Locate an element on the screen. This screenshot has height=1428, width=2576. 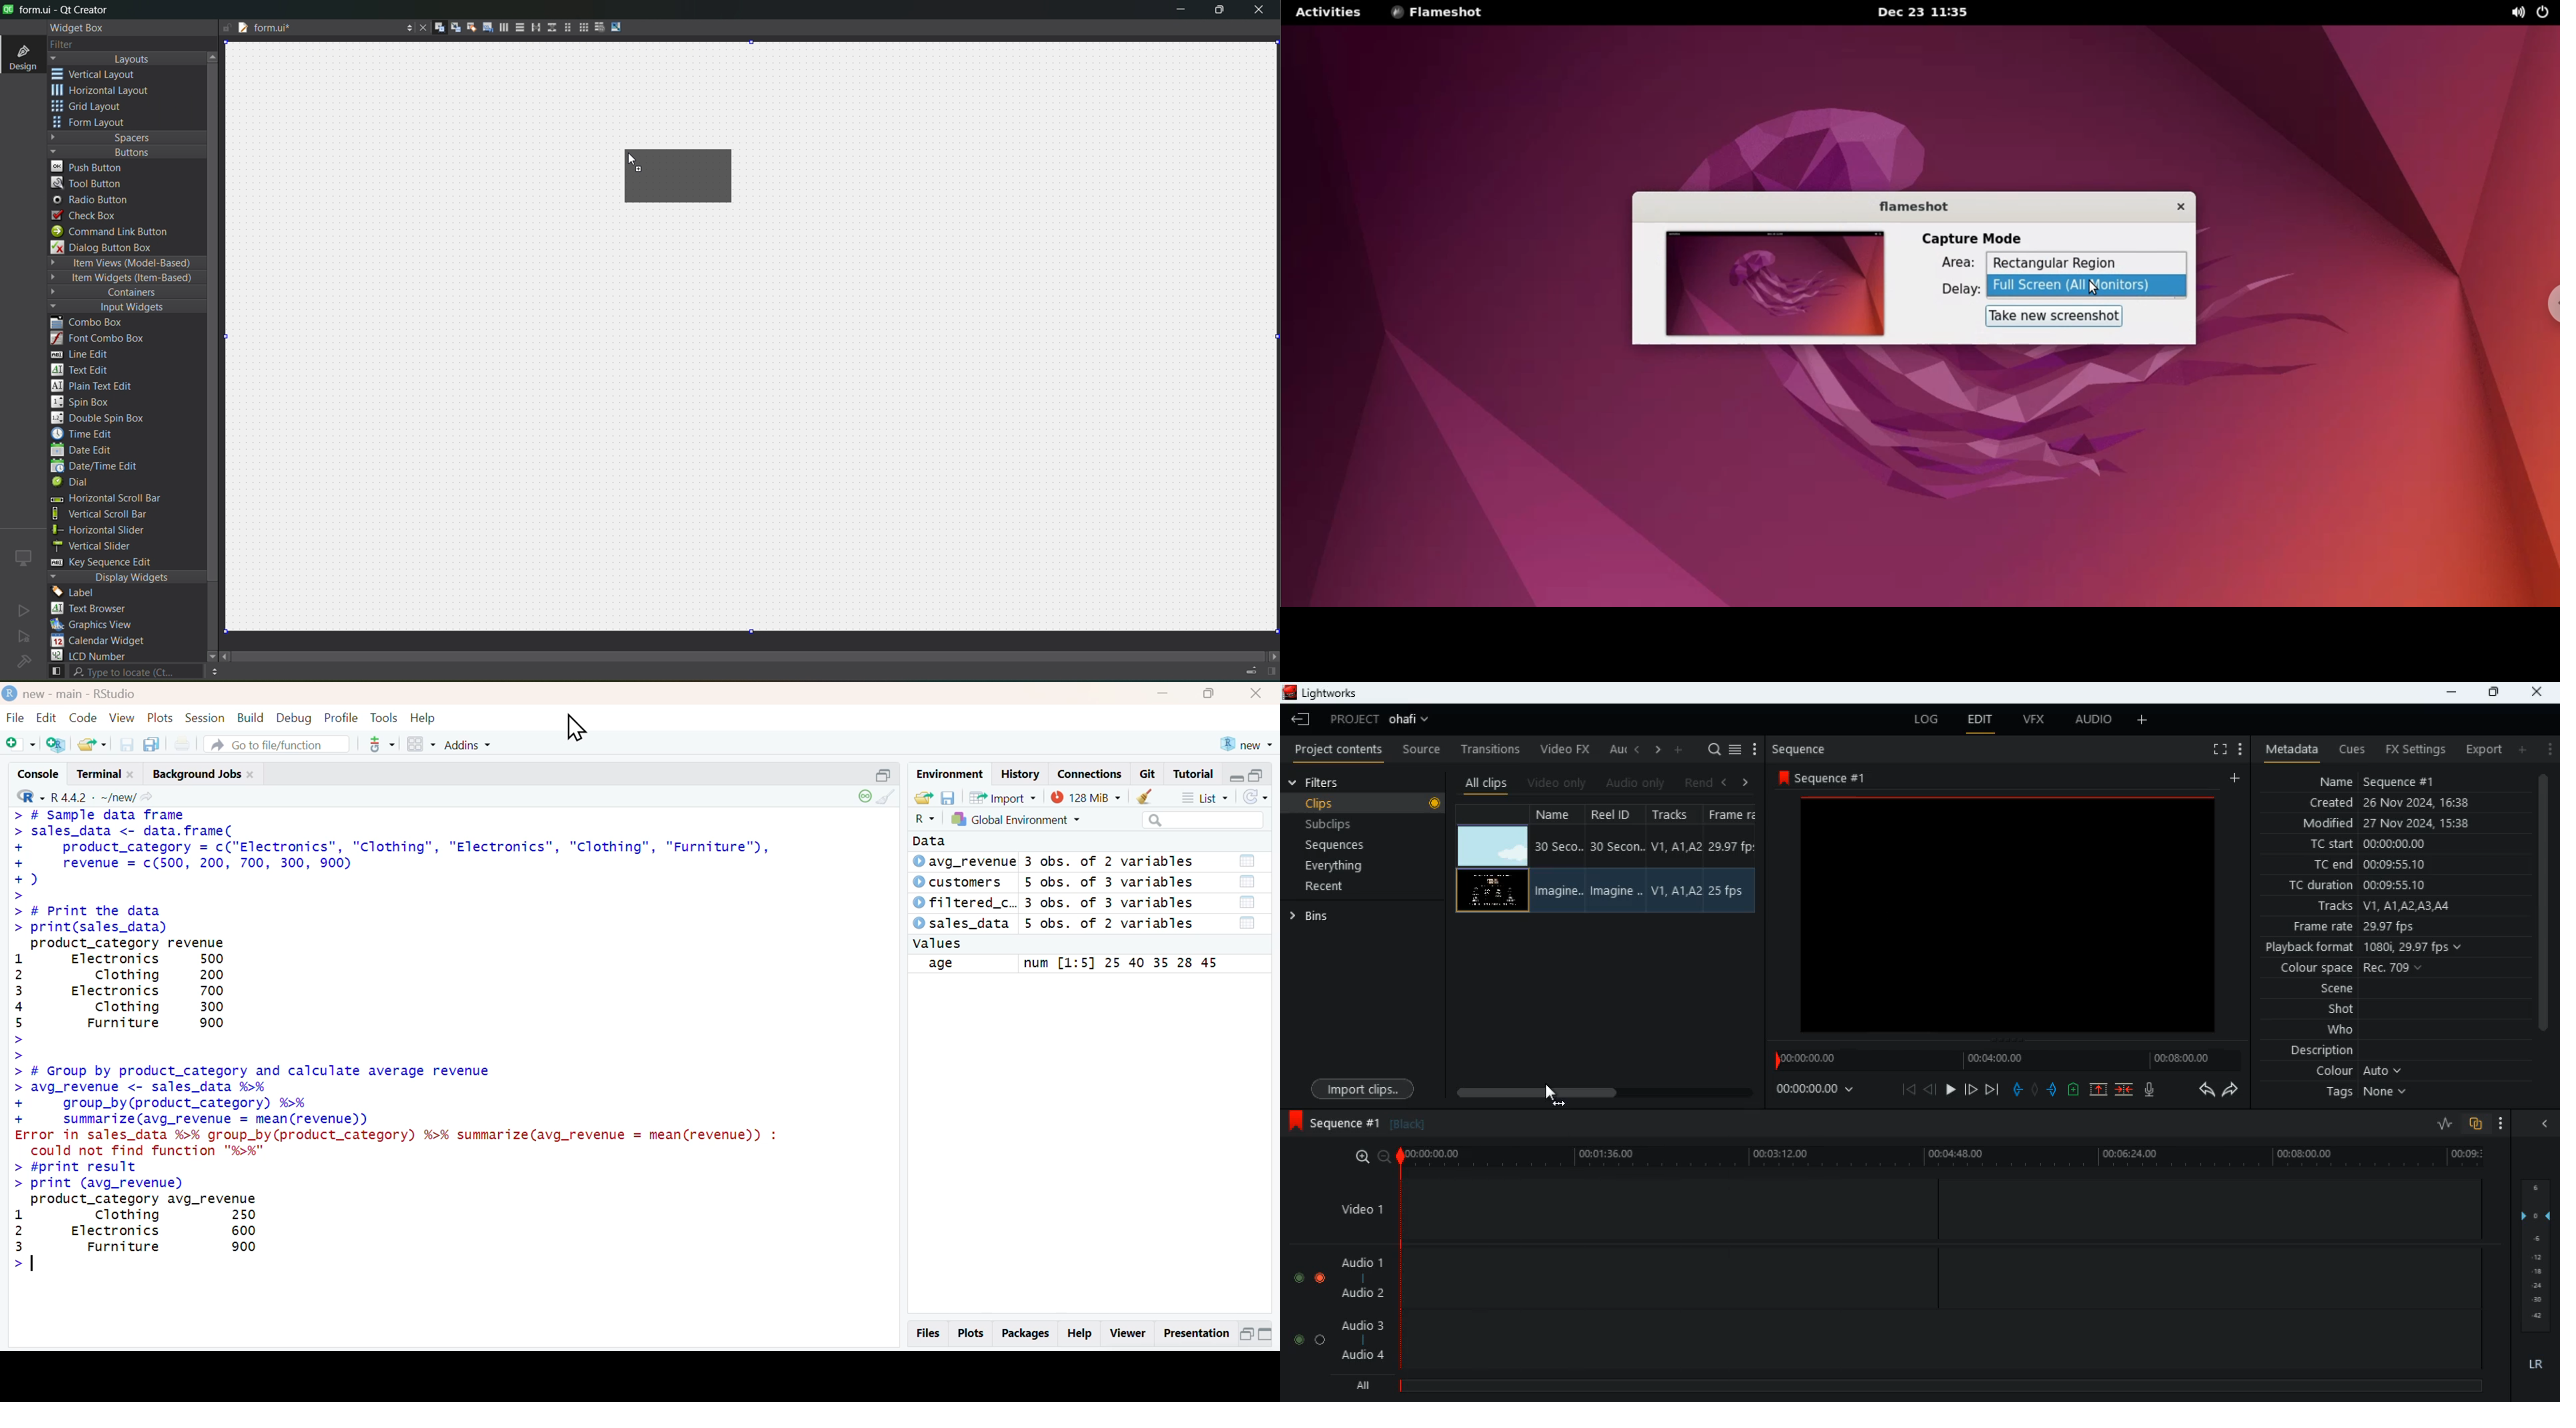
sequence is located at coordinates (1822, 775).